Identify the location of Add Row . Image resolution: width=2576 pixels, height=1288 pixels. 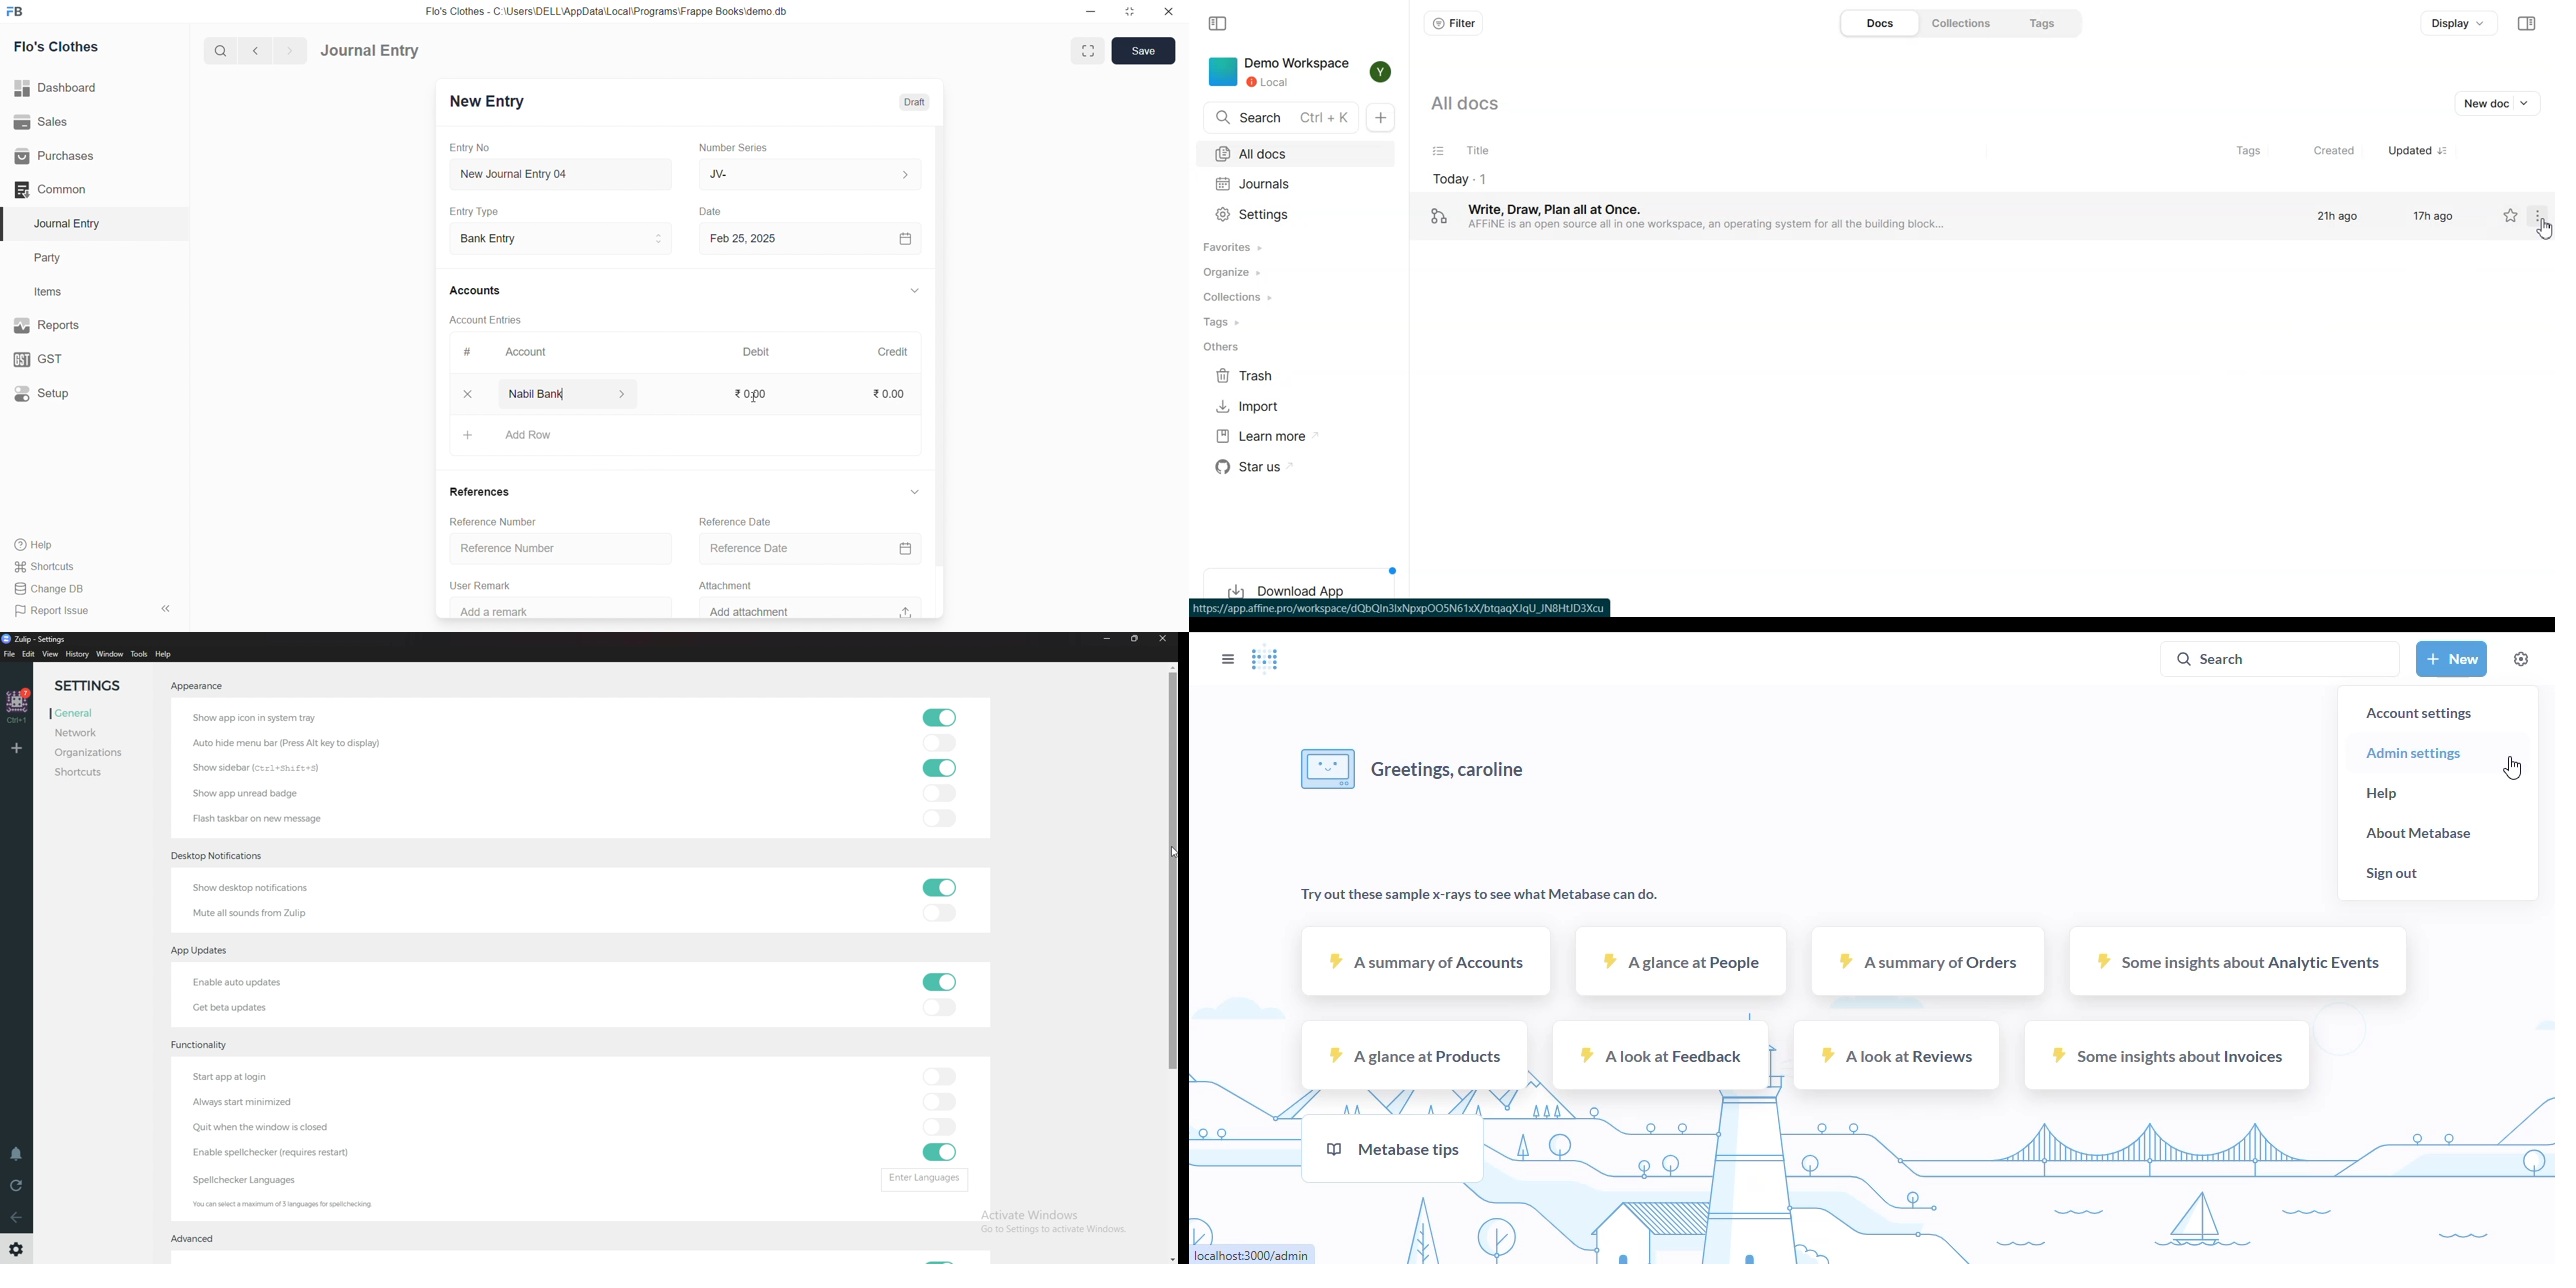
(680, 435).